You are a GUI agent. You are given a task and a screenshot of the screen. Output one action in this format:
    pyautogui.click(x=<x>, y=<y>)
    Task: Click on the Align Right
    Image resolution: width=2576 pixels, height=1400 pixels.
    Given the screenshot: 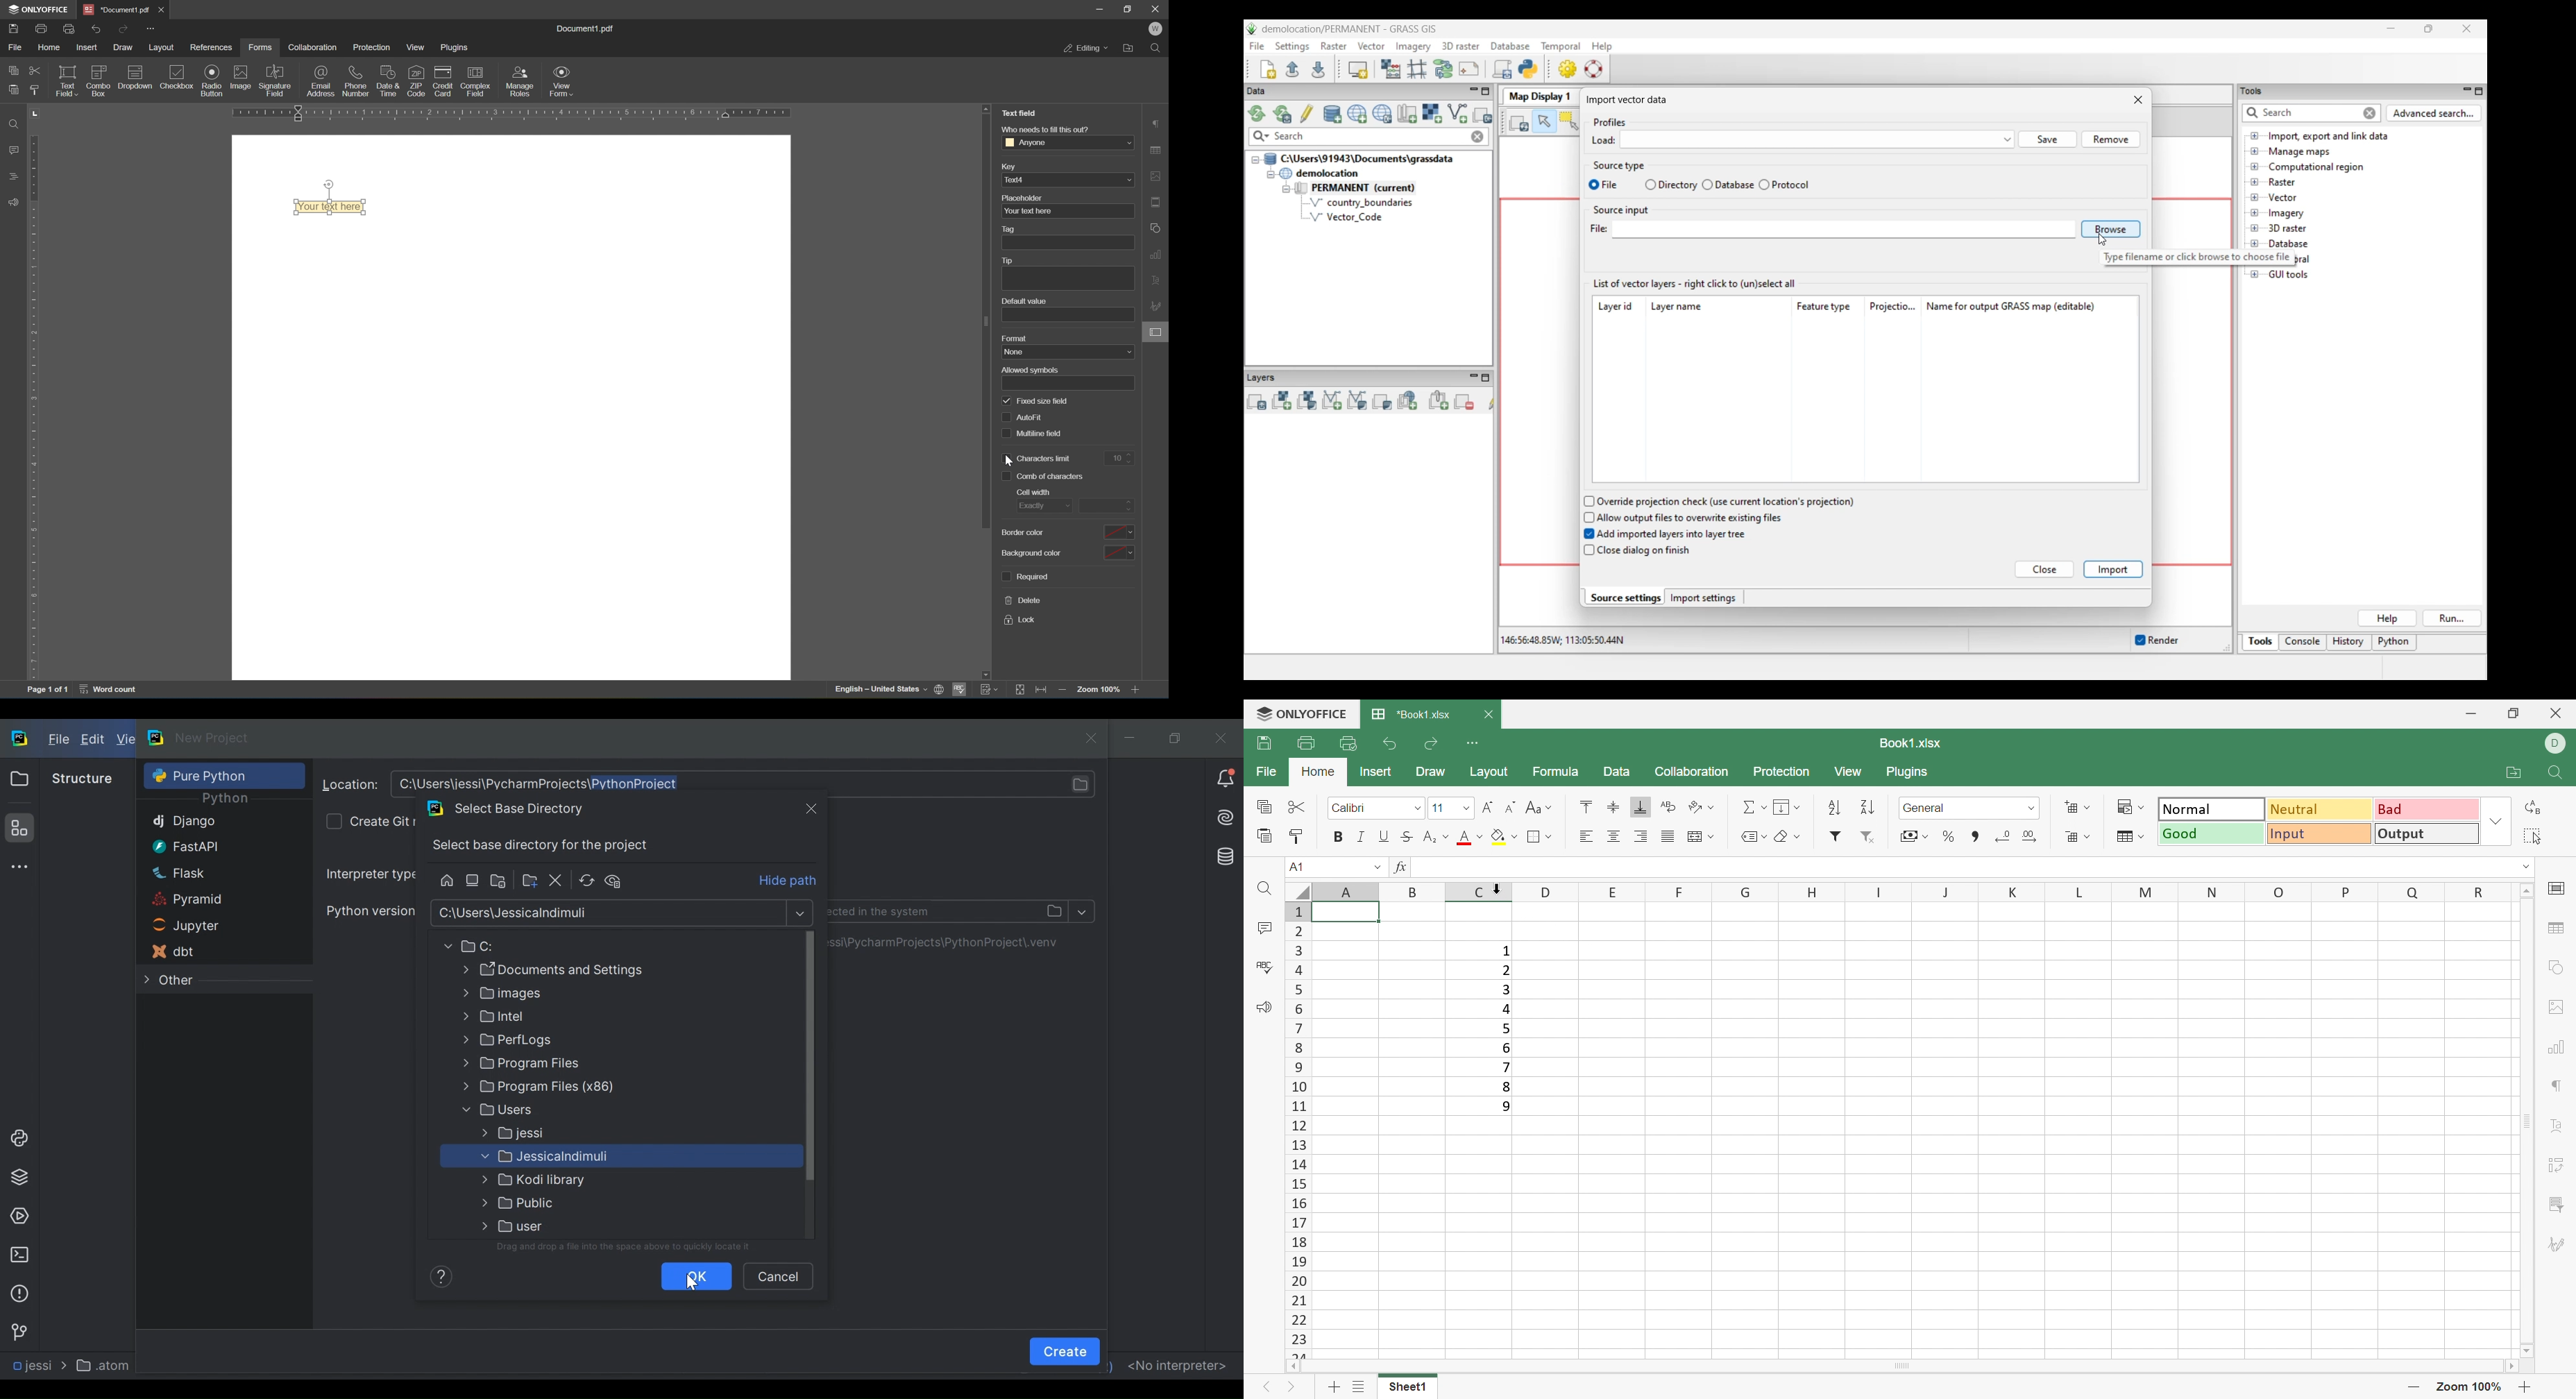 What is the action you would take?
    pyautogui.click(x=1642, y=836)
    